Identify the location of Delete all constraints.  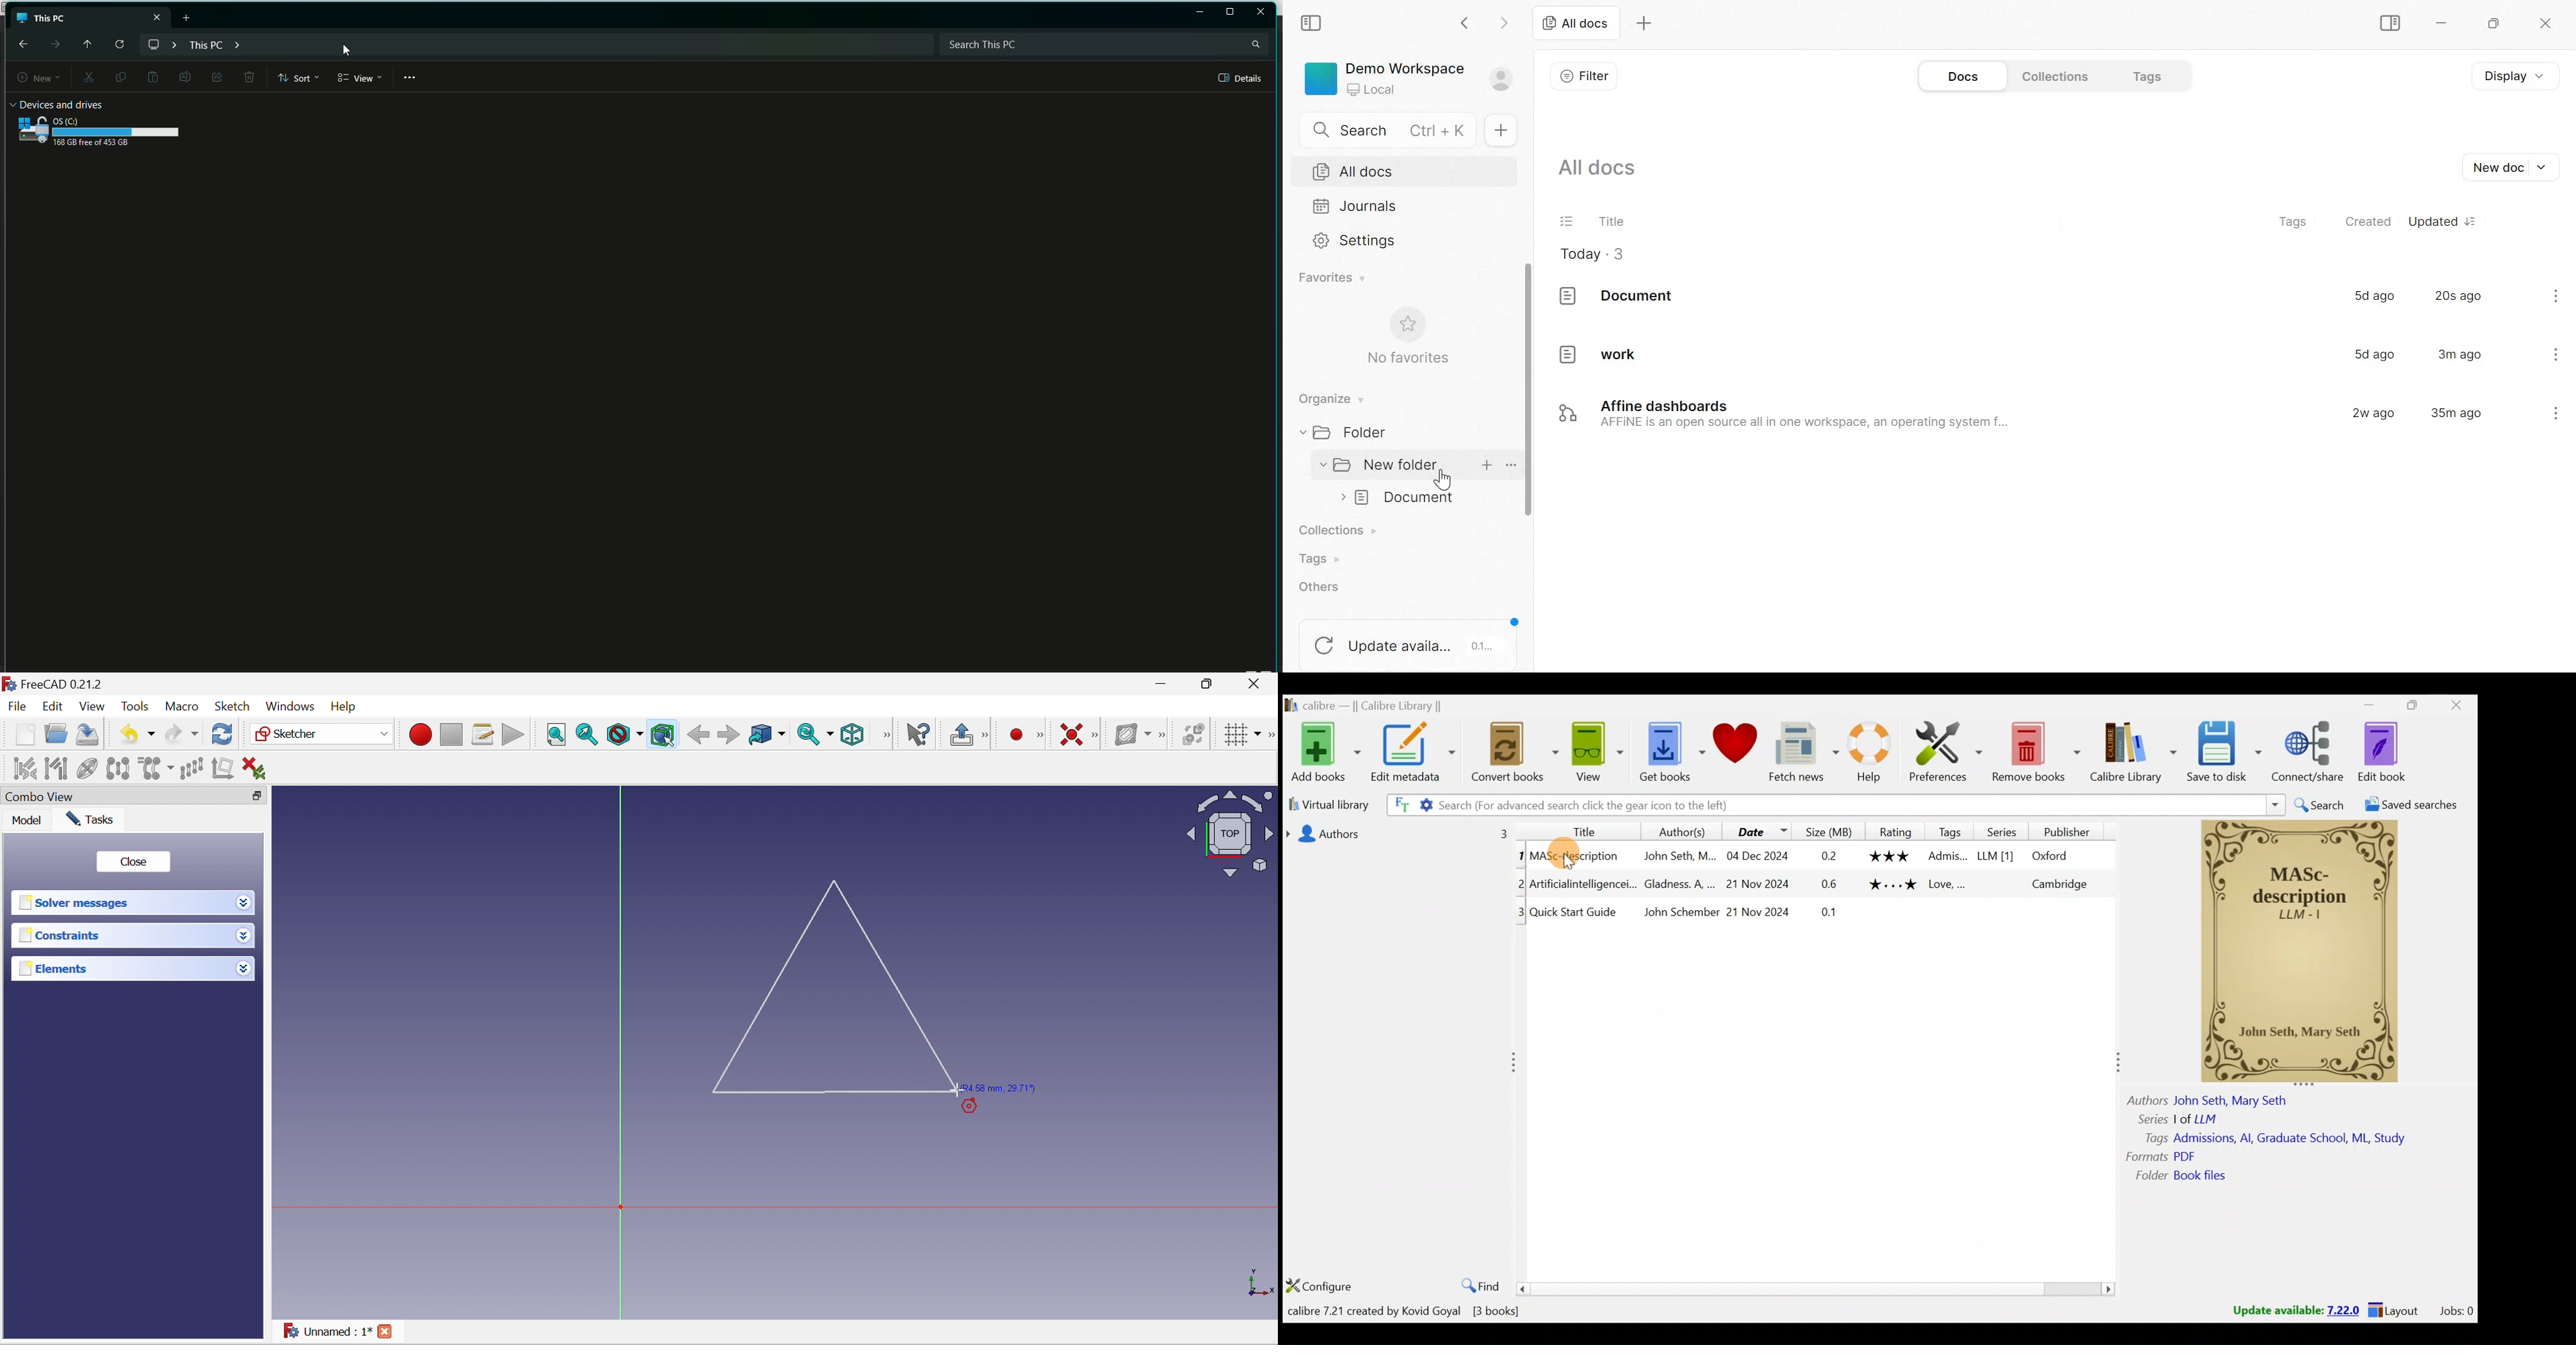
(254, 770).